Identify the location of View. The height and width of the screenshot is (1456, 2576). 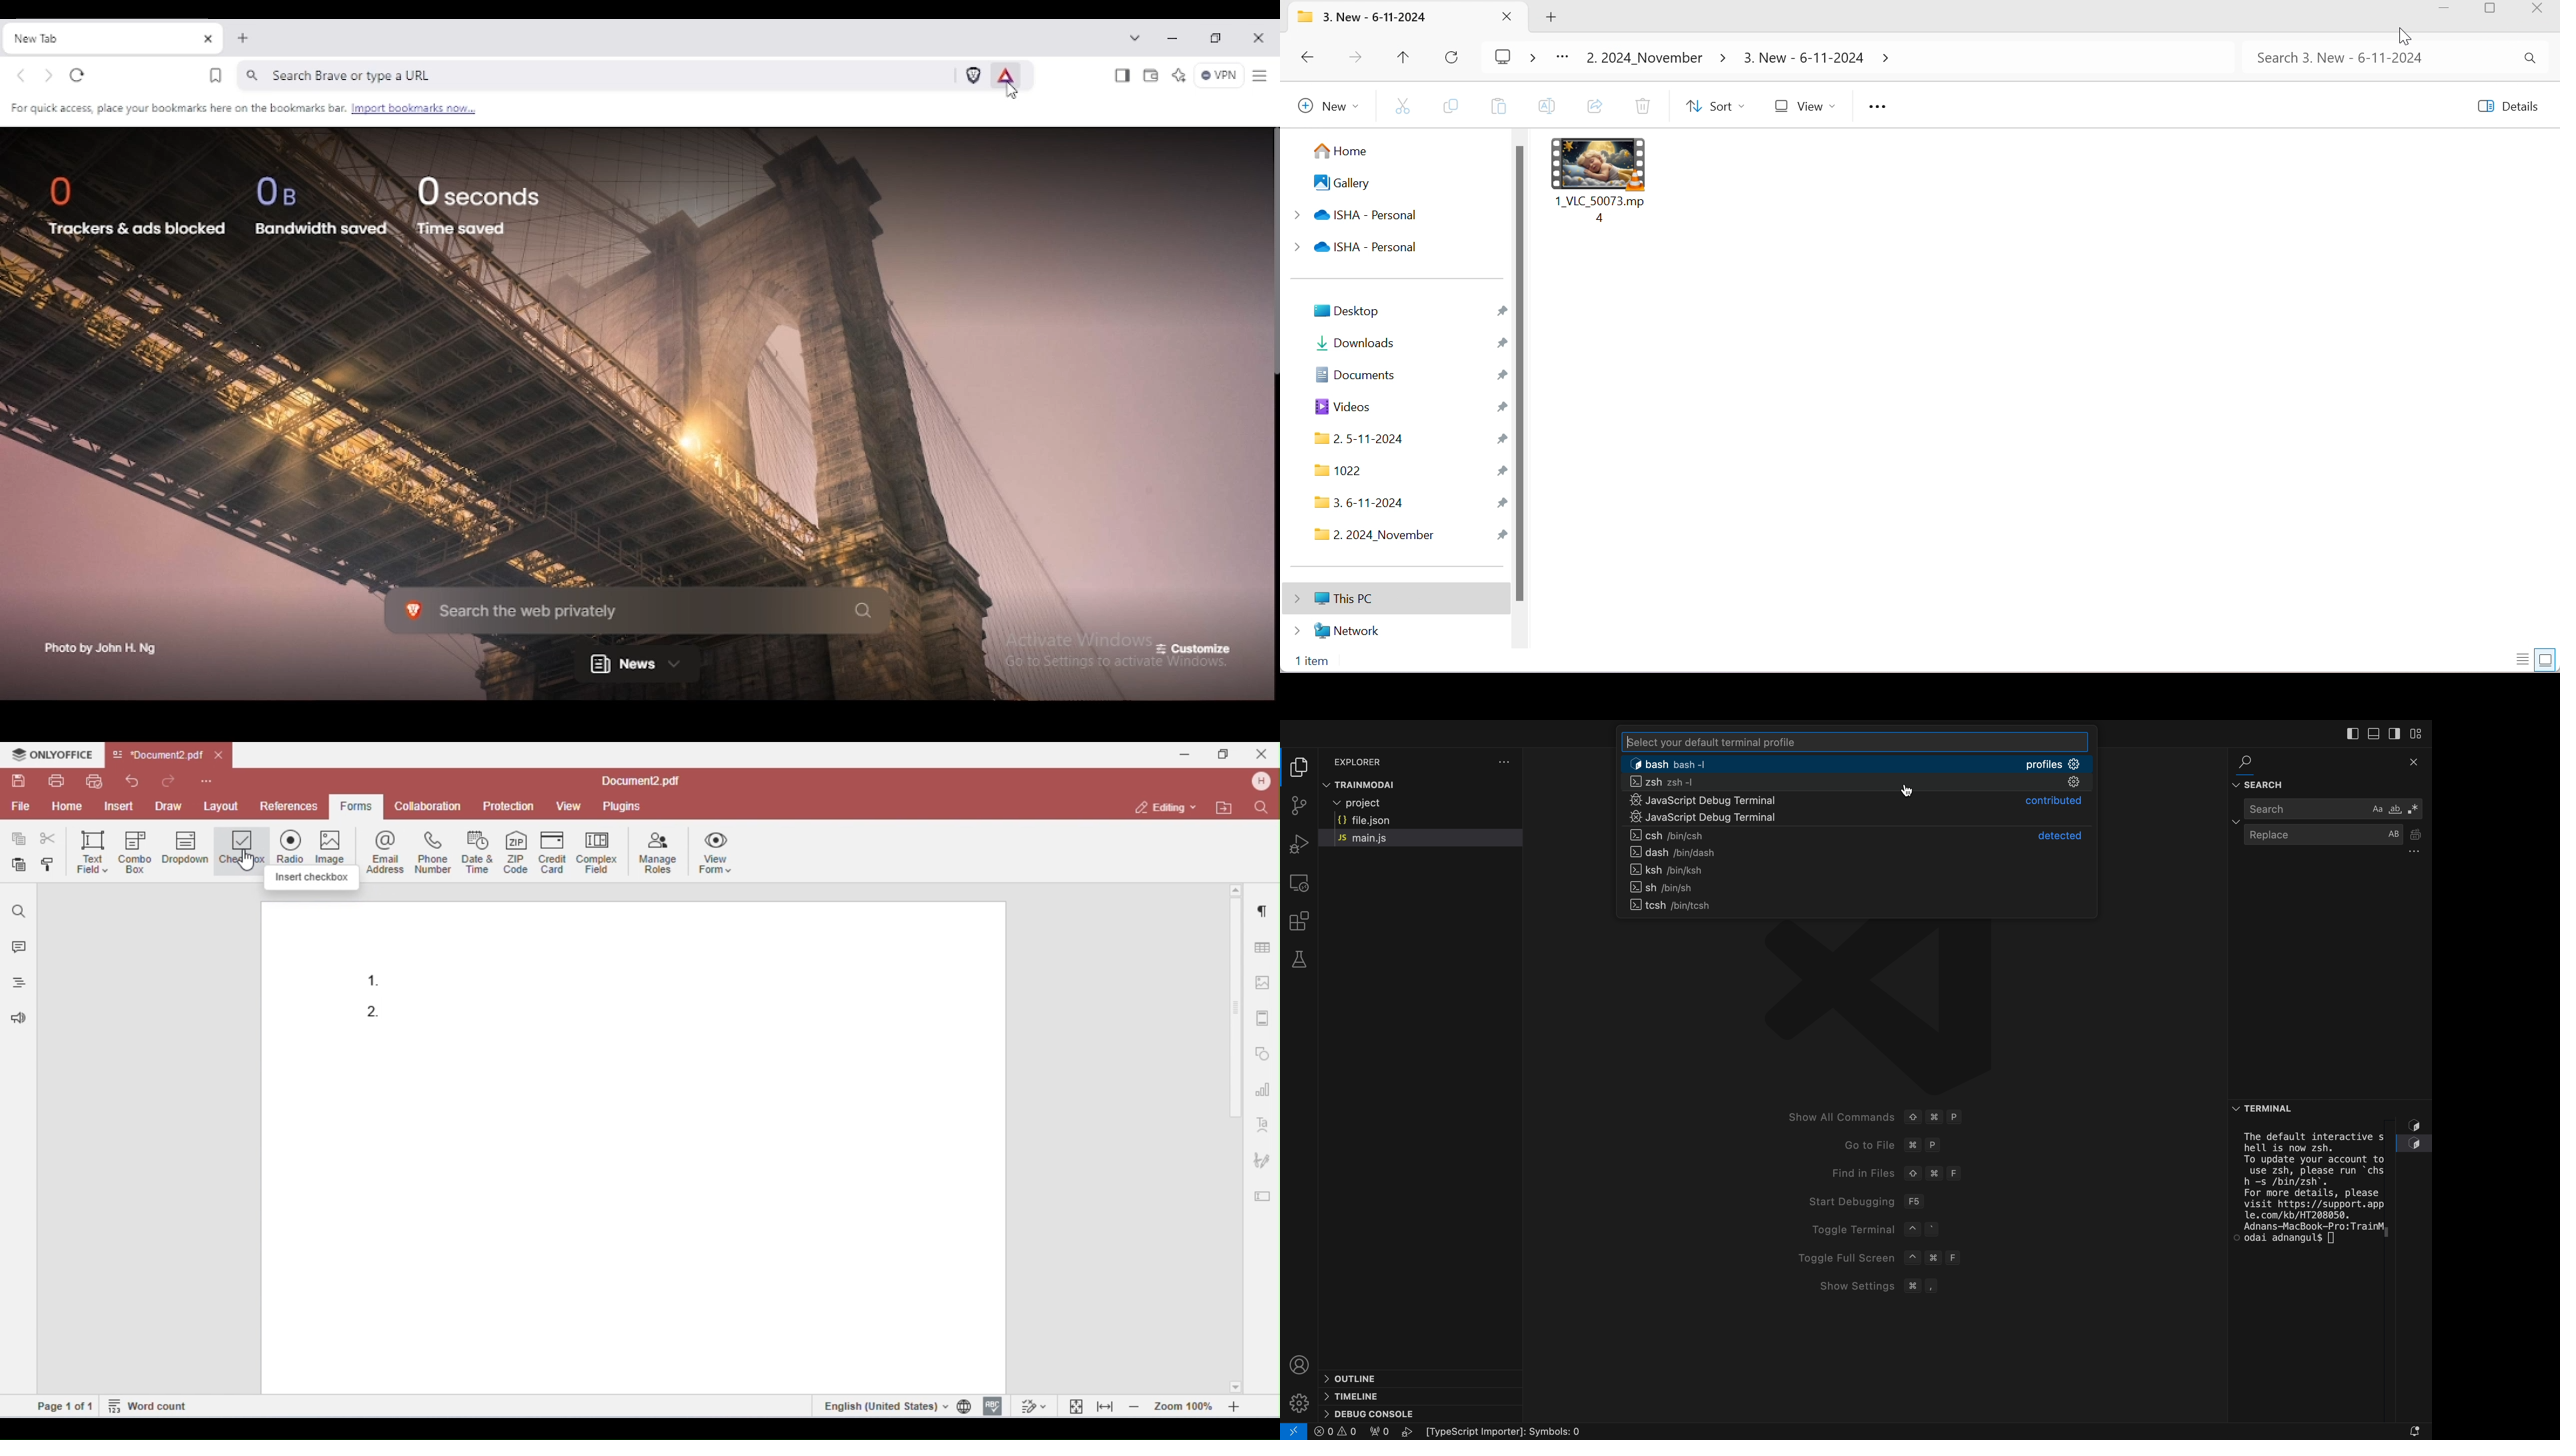
(1803, 107).